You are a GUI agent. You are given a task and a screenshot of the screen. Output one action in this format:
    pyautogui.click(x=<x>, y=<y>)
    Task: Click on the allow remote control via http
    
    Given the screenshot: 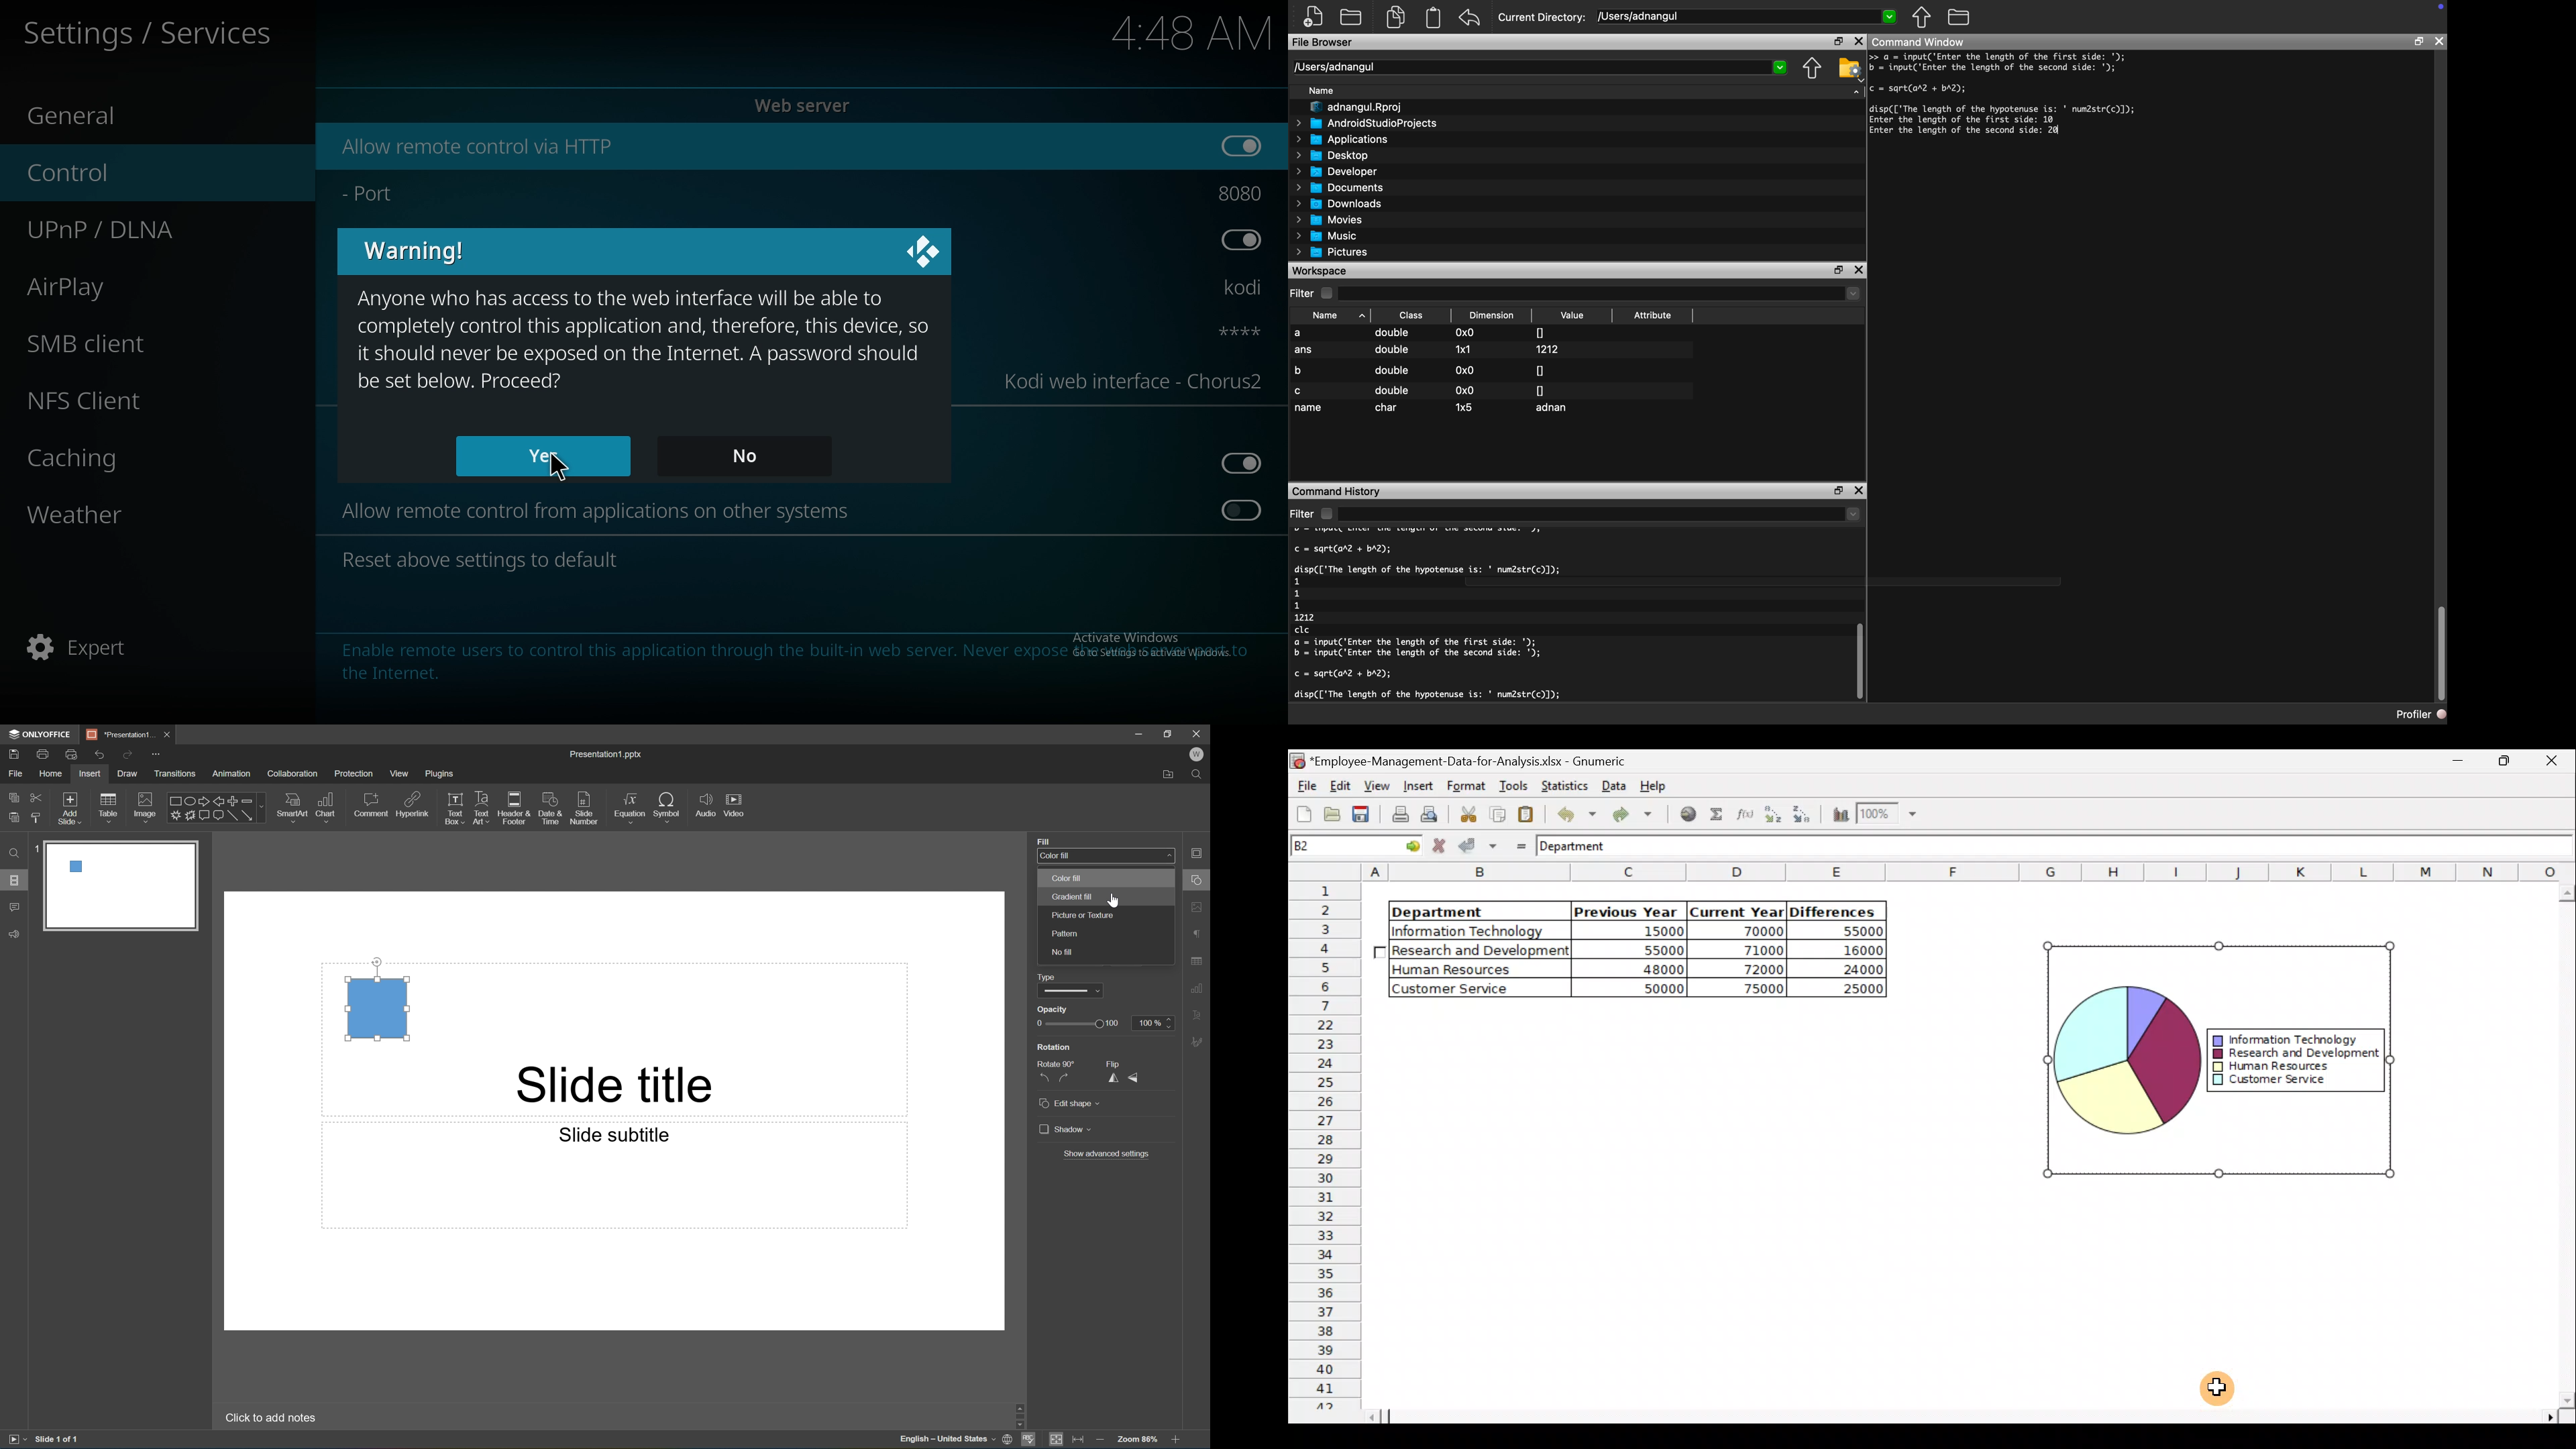 What is the action you would take?
    pyautogui.click(x=513, y=146)
    